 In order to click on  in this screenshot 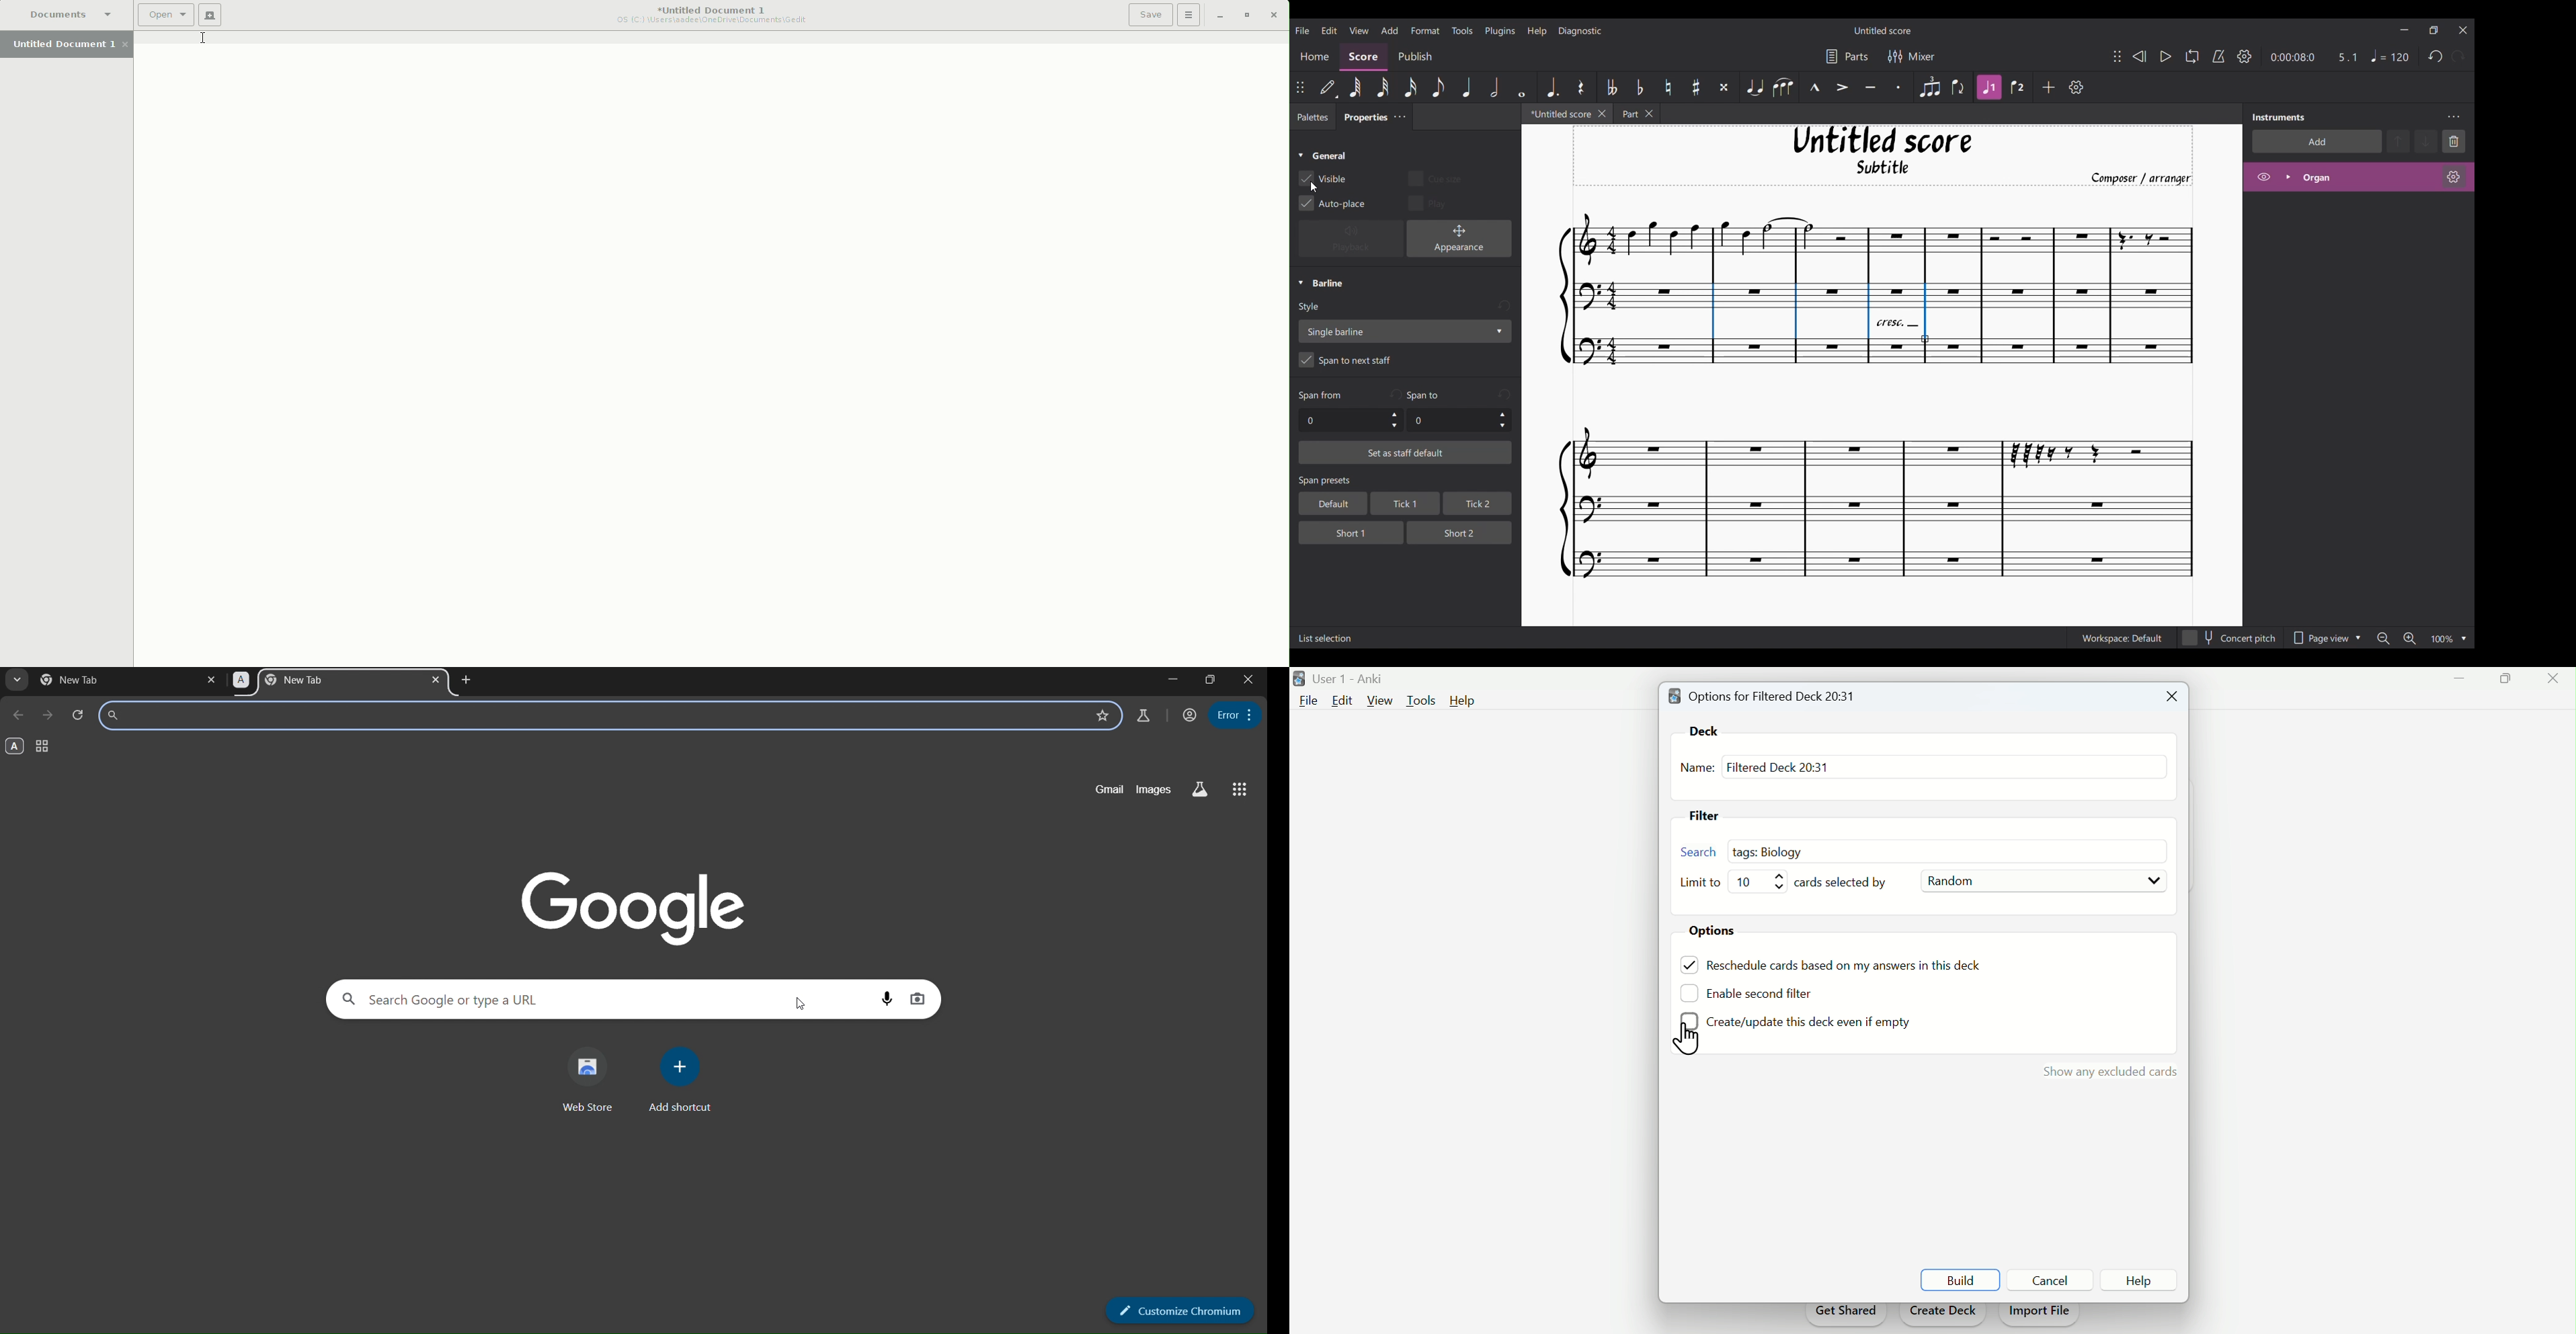, I will do `click(2053, 1280)`.